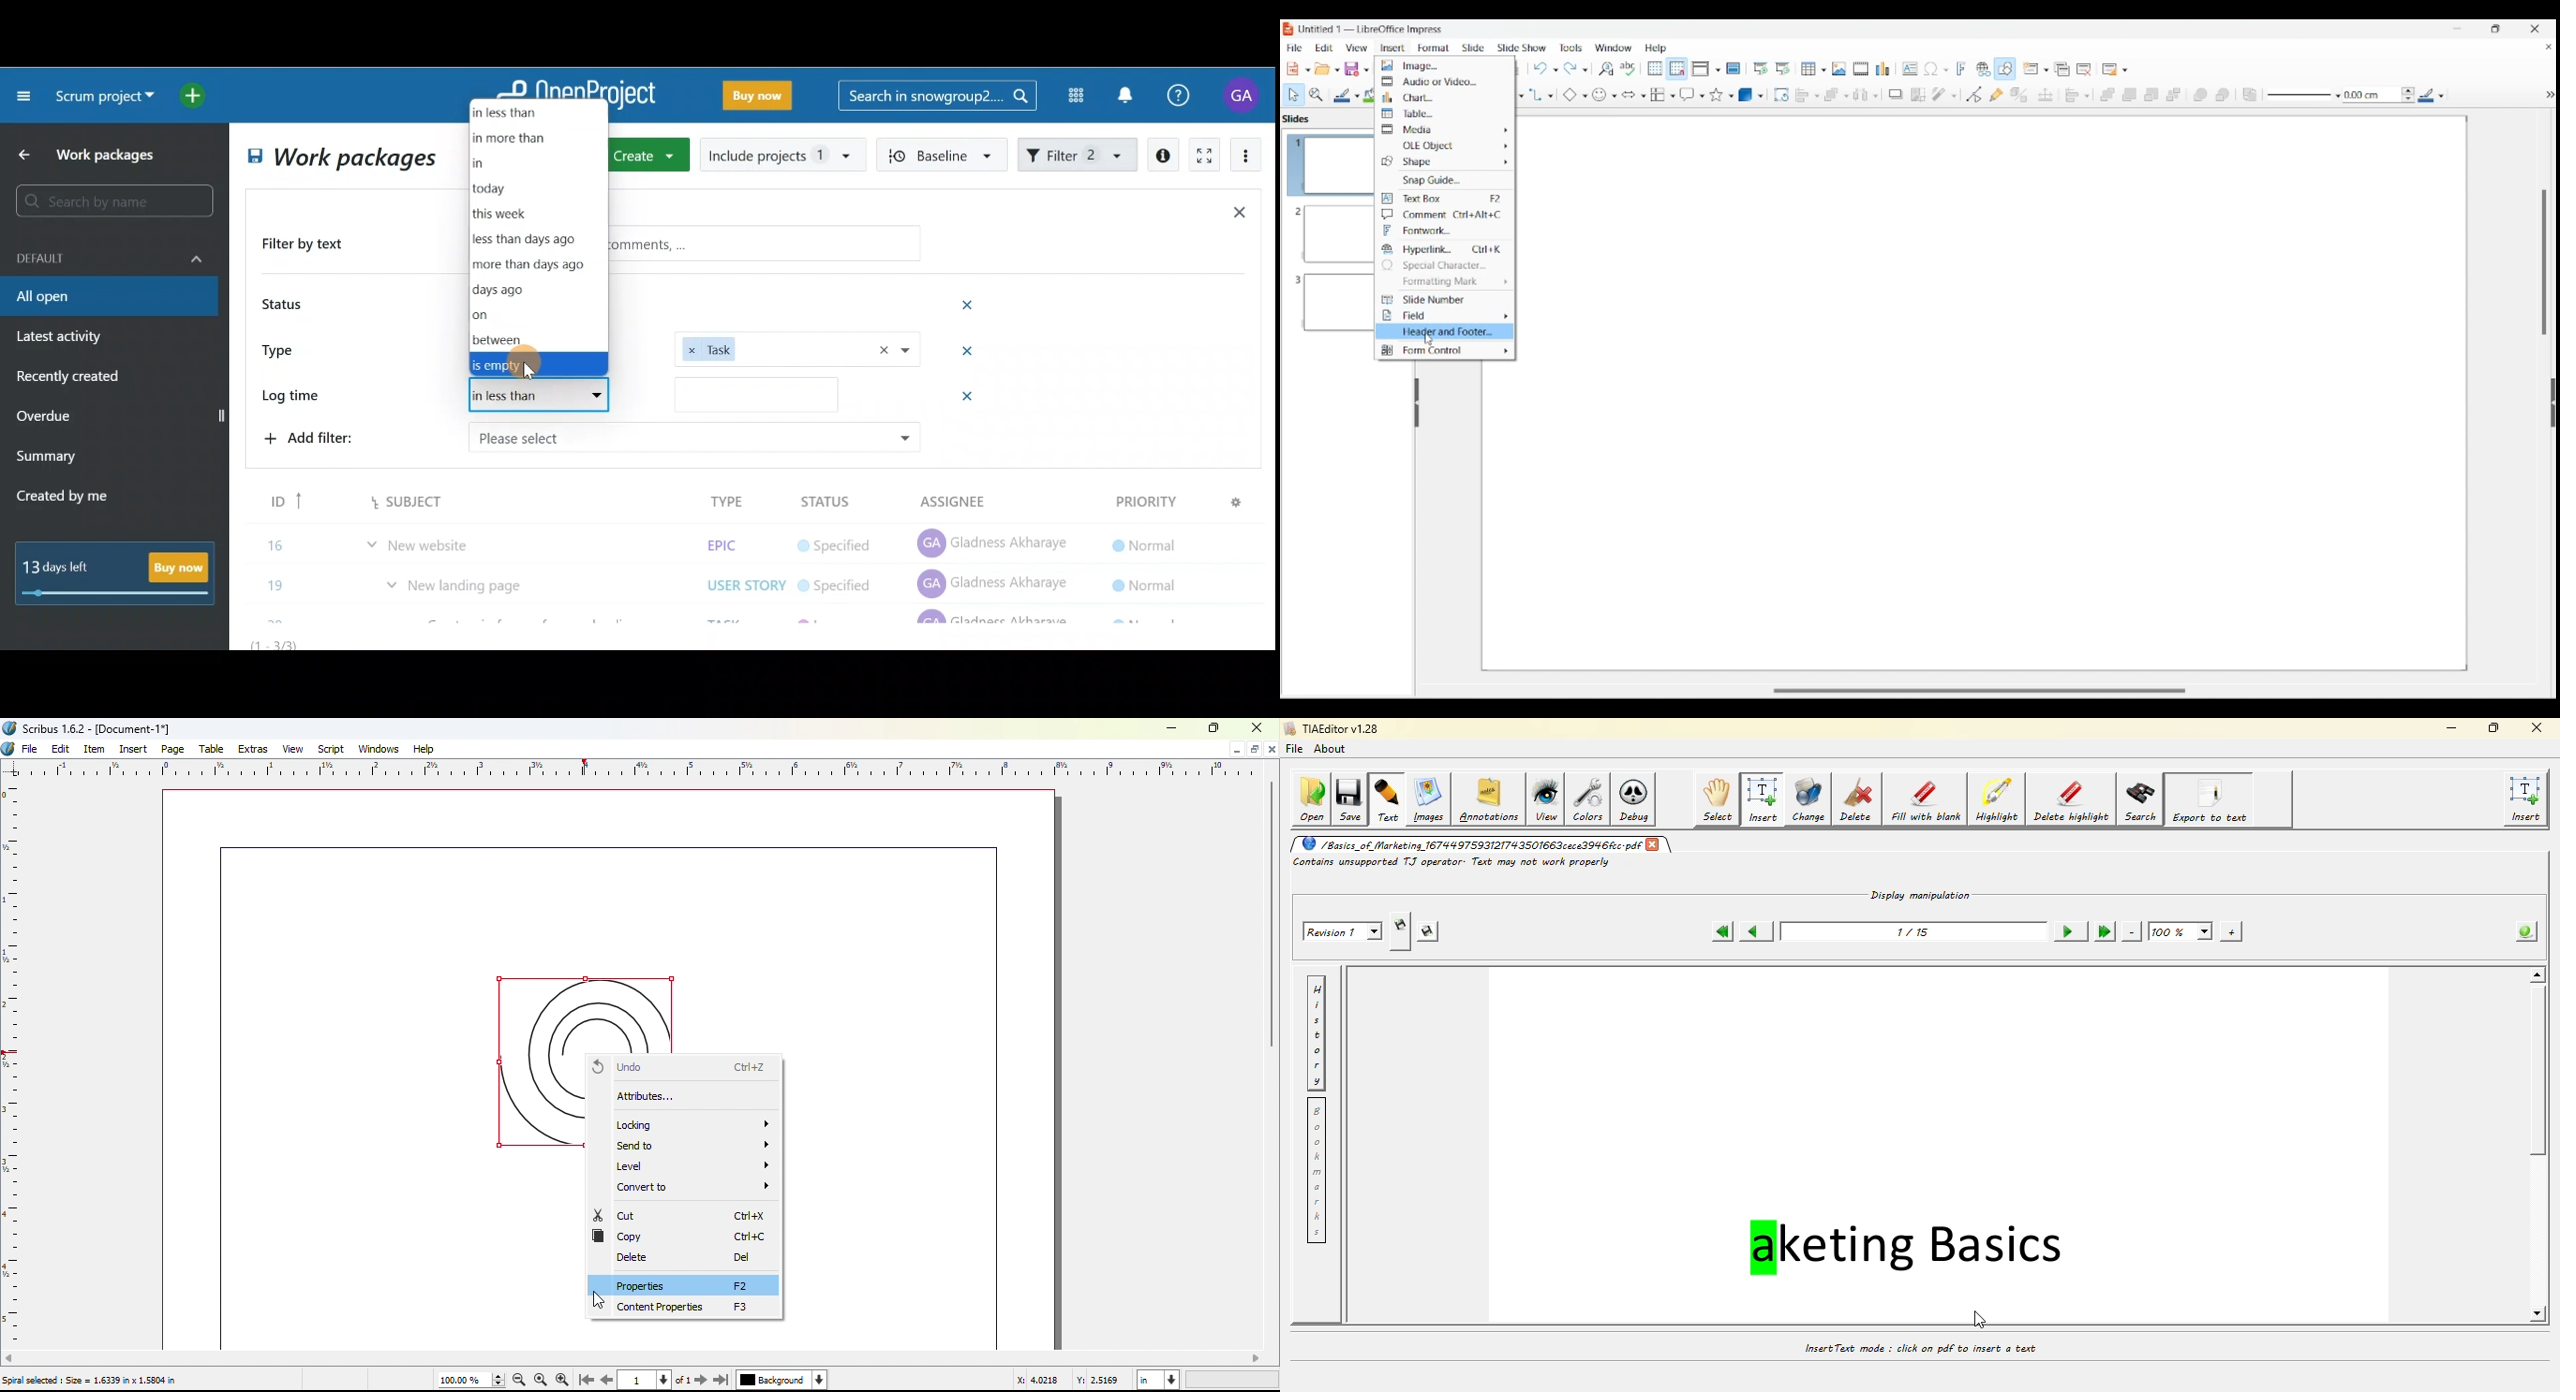  I want to click on 3D object options, so click(1751, 95).